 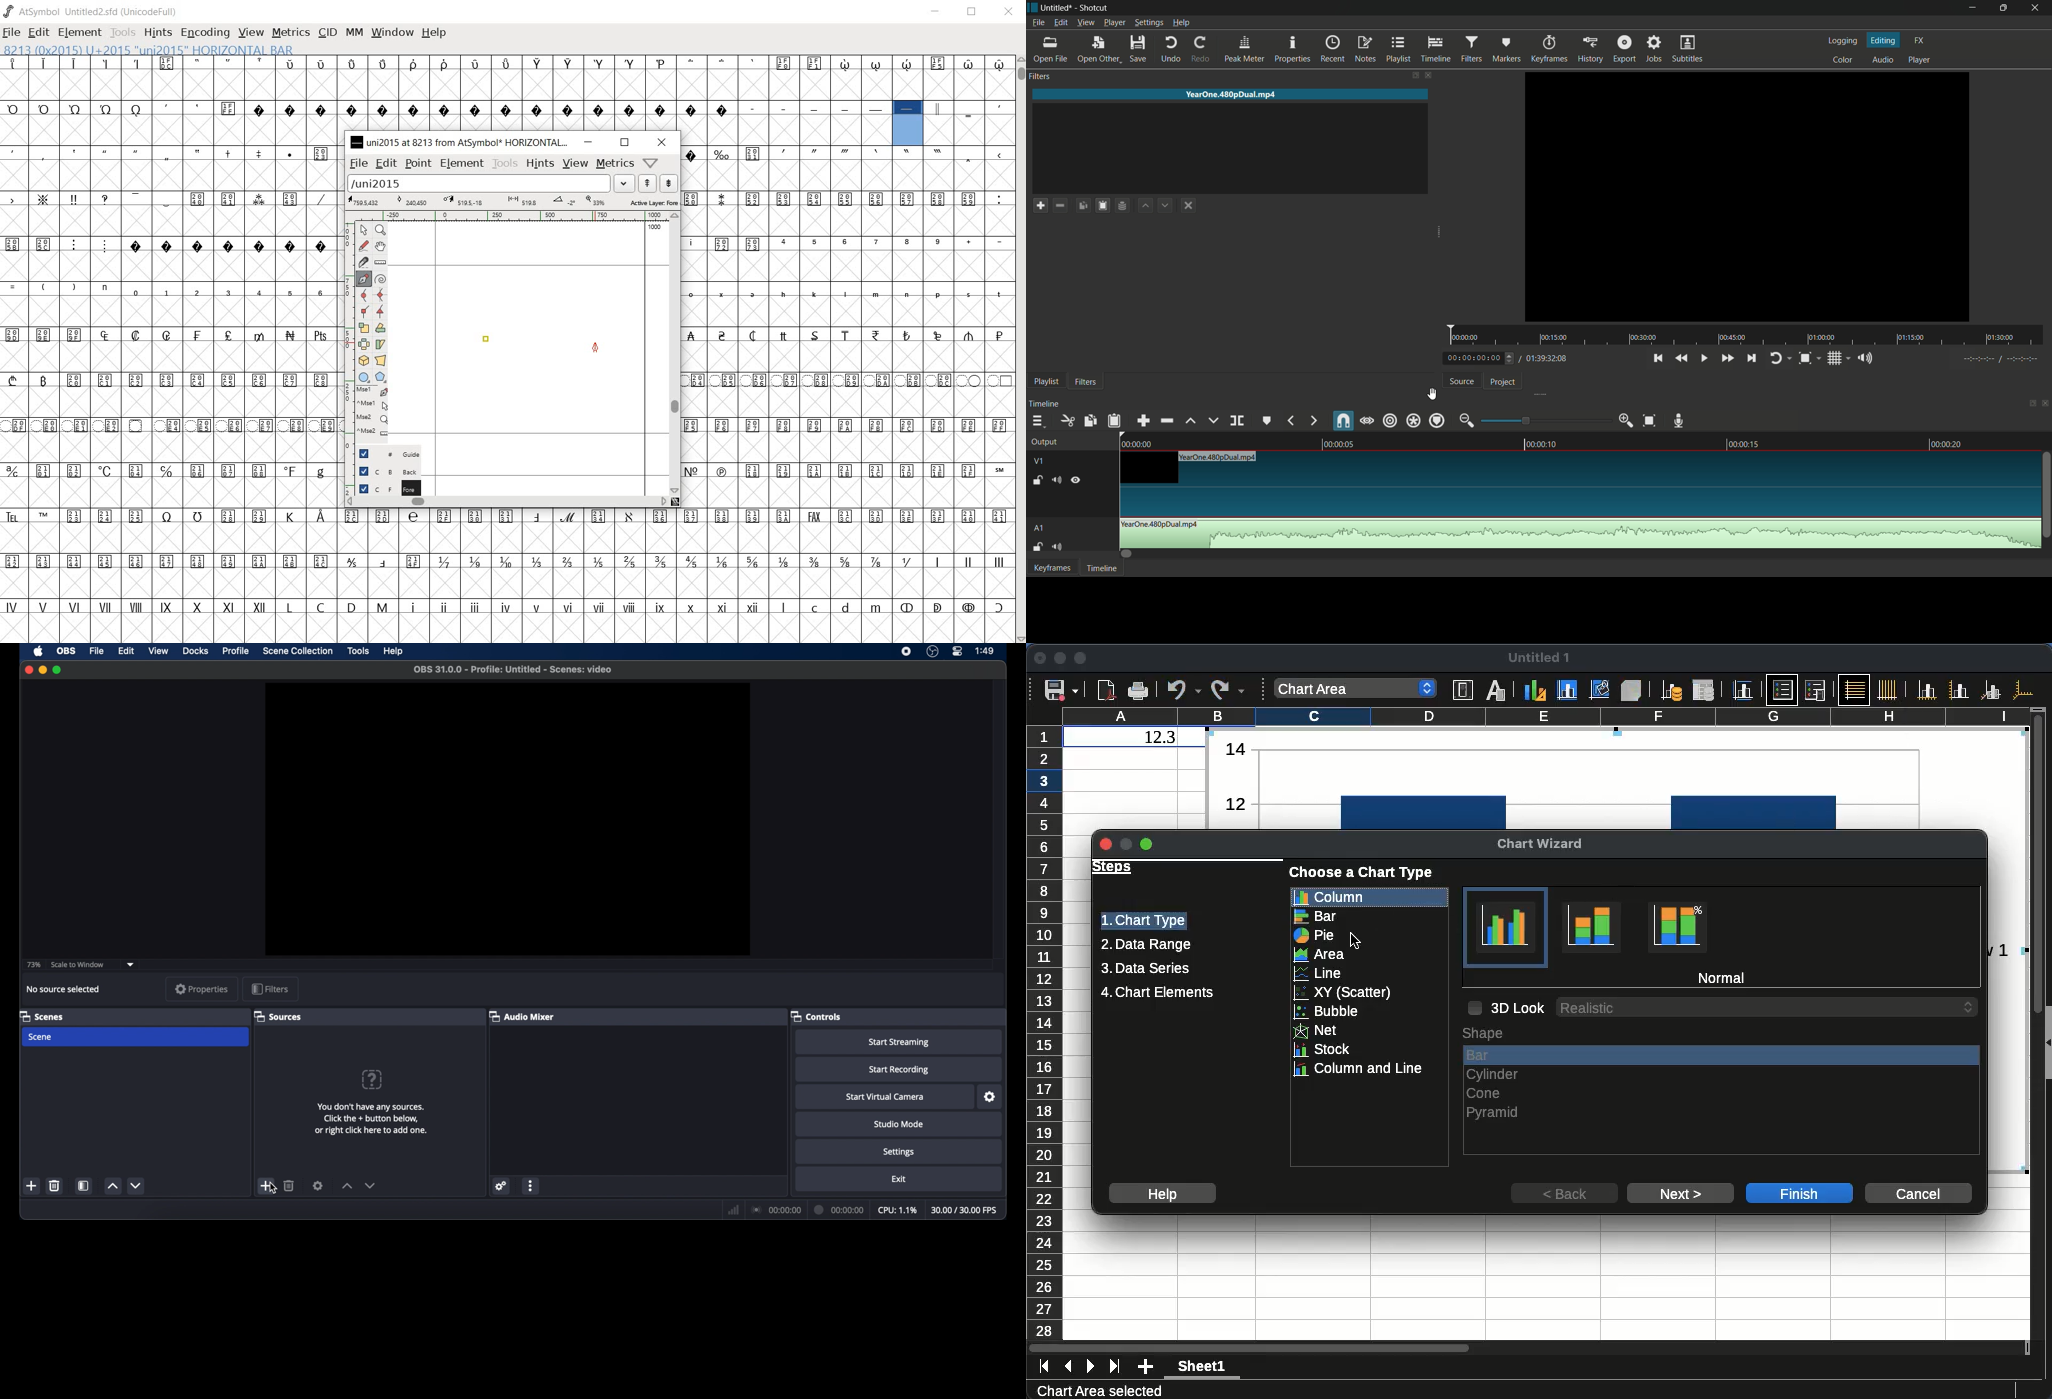 I want to click on delete, so click(x=55, y=1186).